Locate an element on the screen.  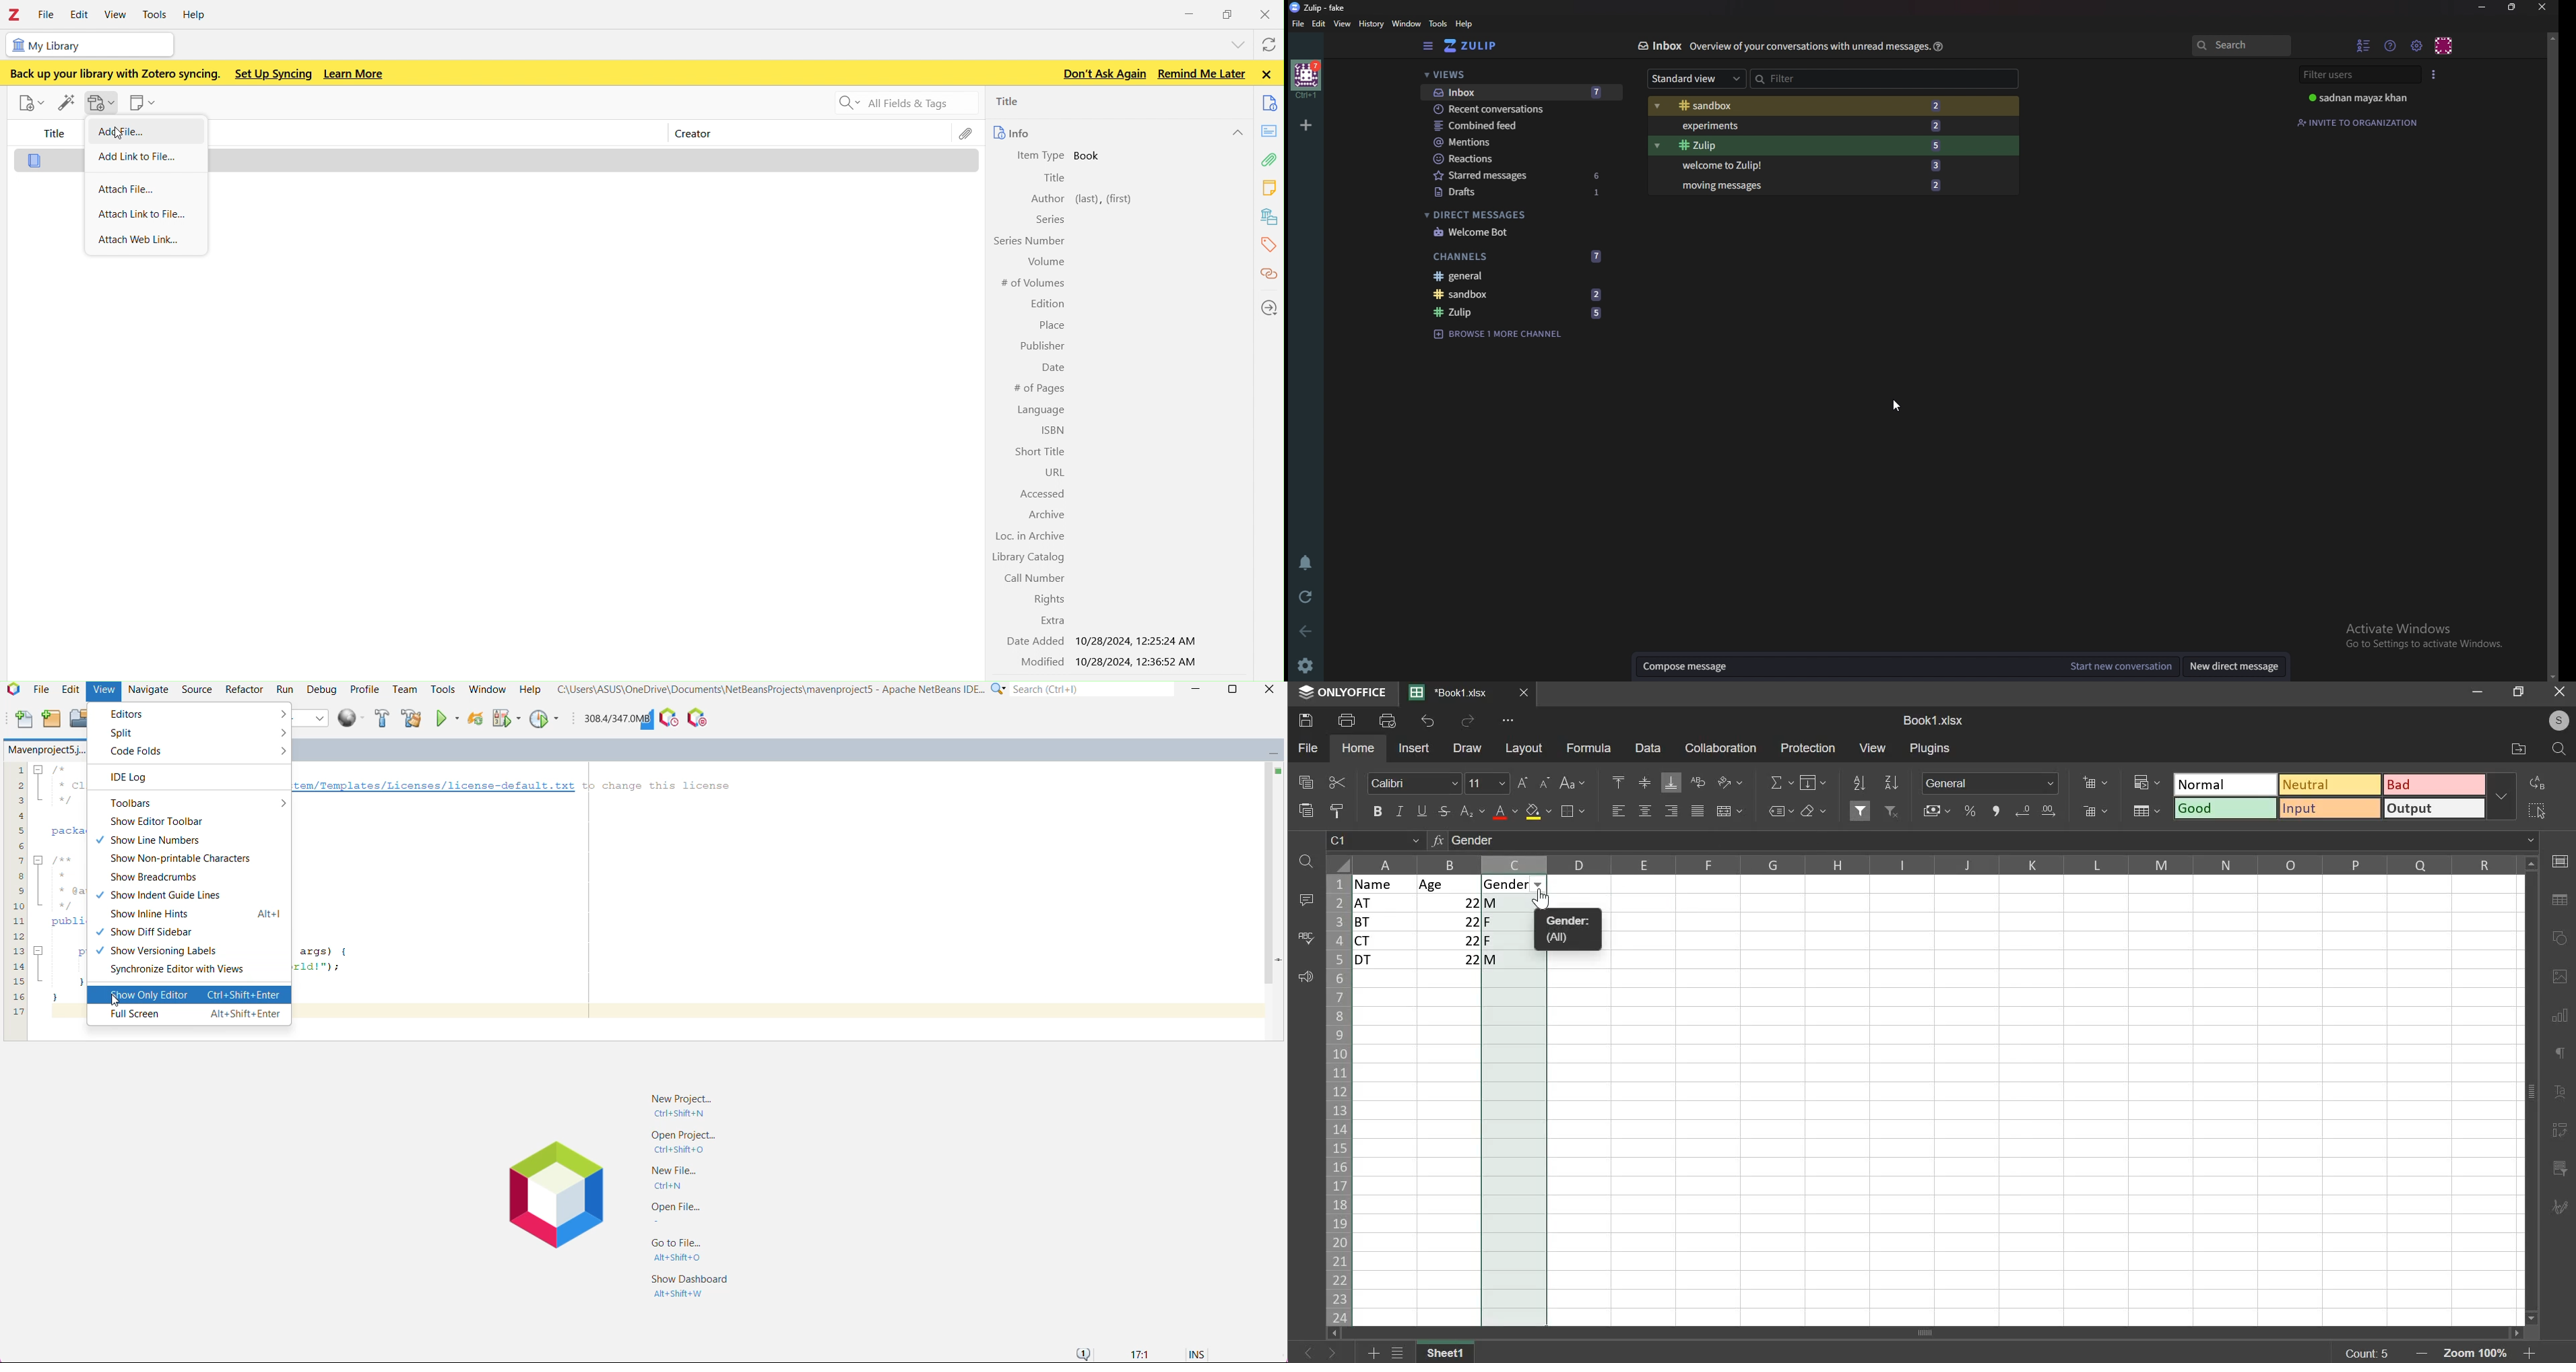
shape is located at coordinates (2557, 937).